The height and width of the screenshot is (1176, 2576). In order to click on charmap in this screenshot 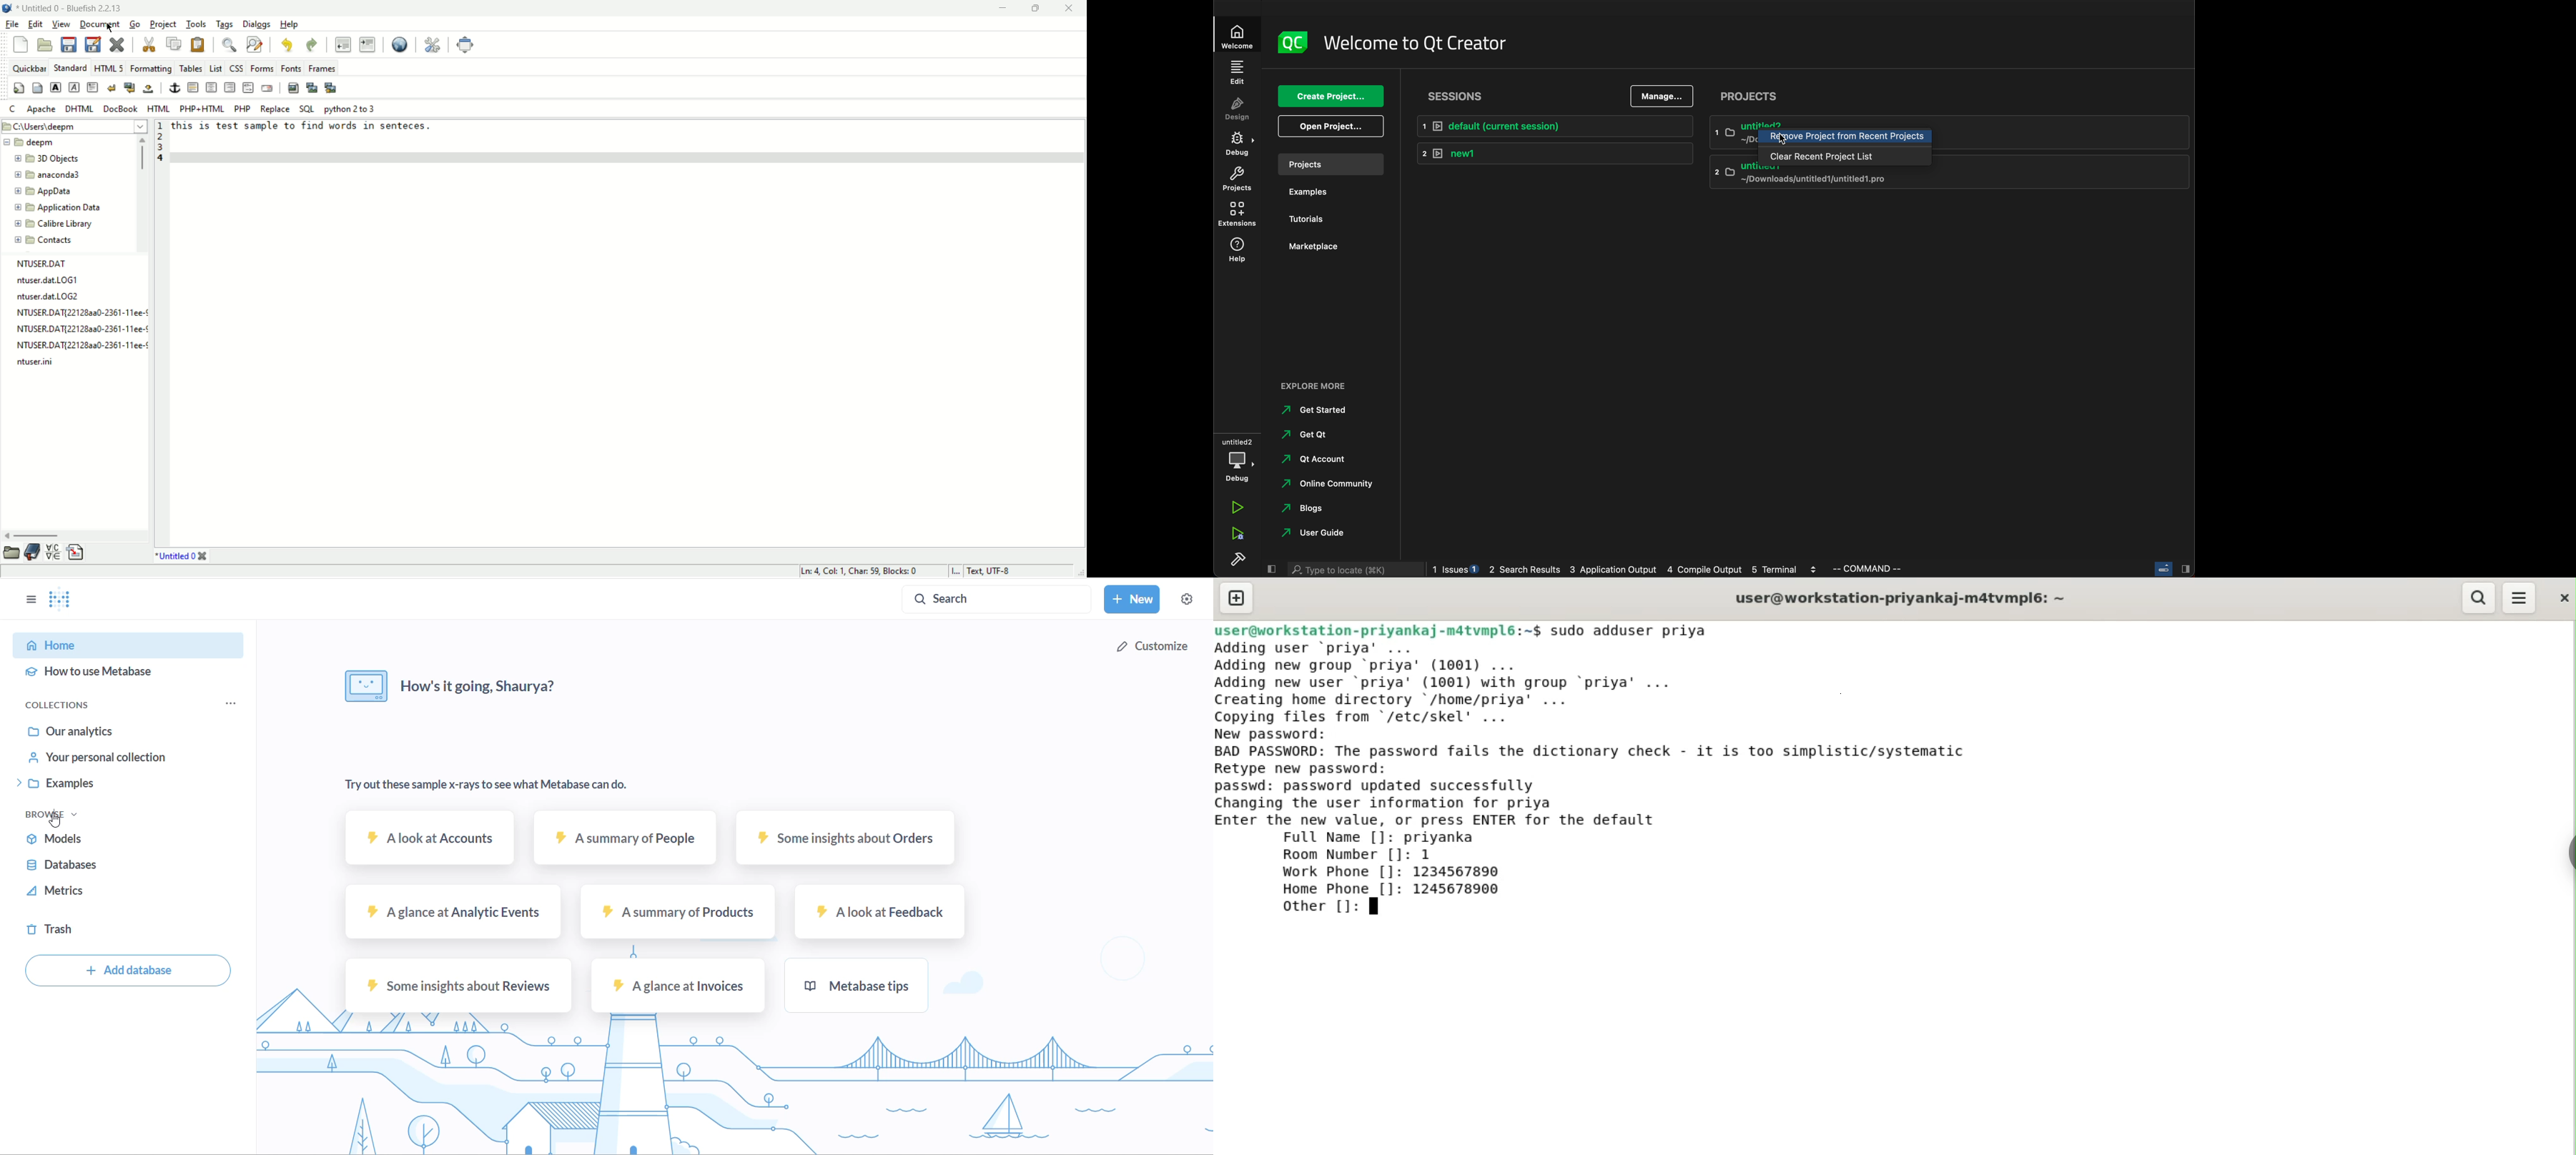, I will do `click(53, 553)`.